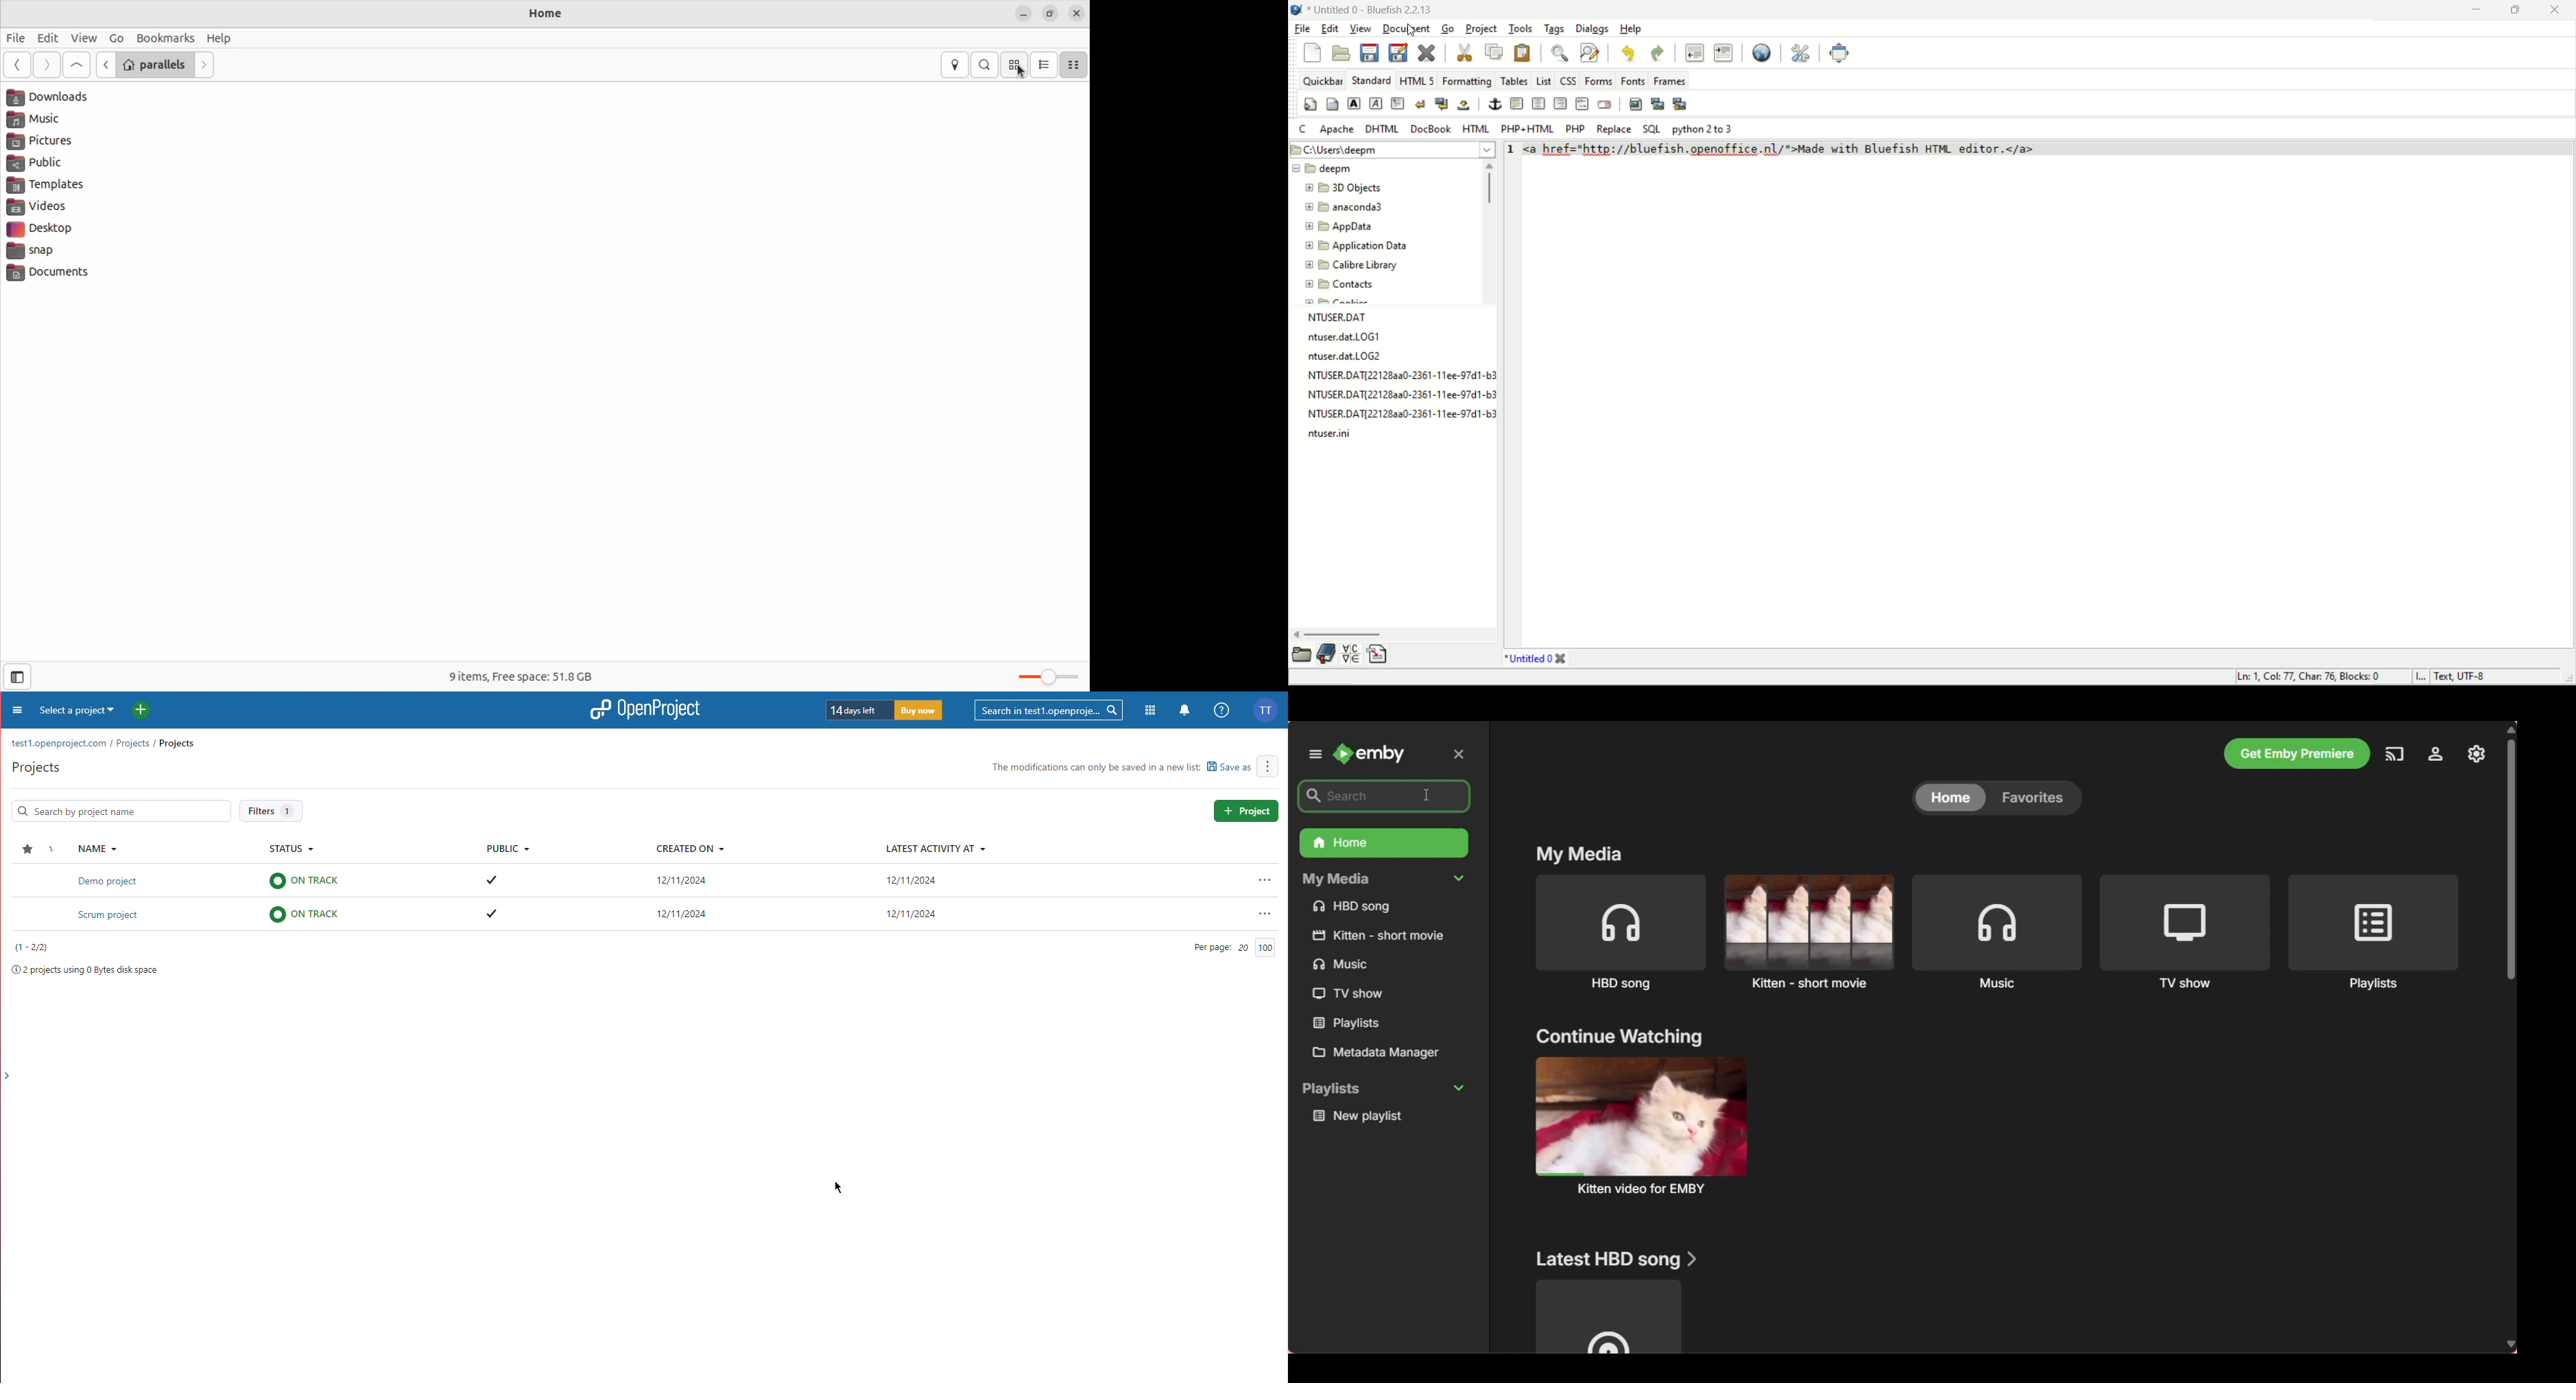 The width and height of the screenshot is (2576, 1400). What do you see at coordinates (2422, 678) in the screenshot?
I see `I` at bounding box center [2422, 678].